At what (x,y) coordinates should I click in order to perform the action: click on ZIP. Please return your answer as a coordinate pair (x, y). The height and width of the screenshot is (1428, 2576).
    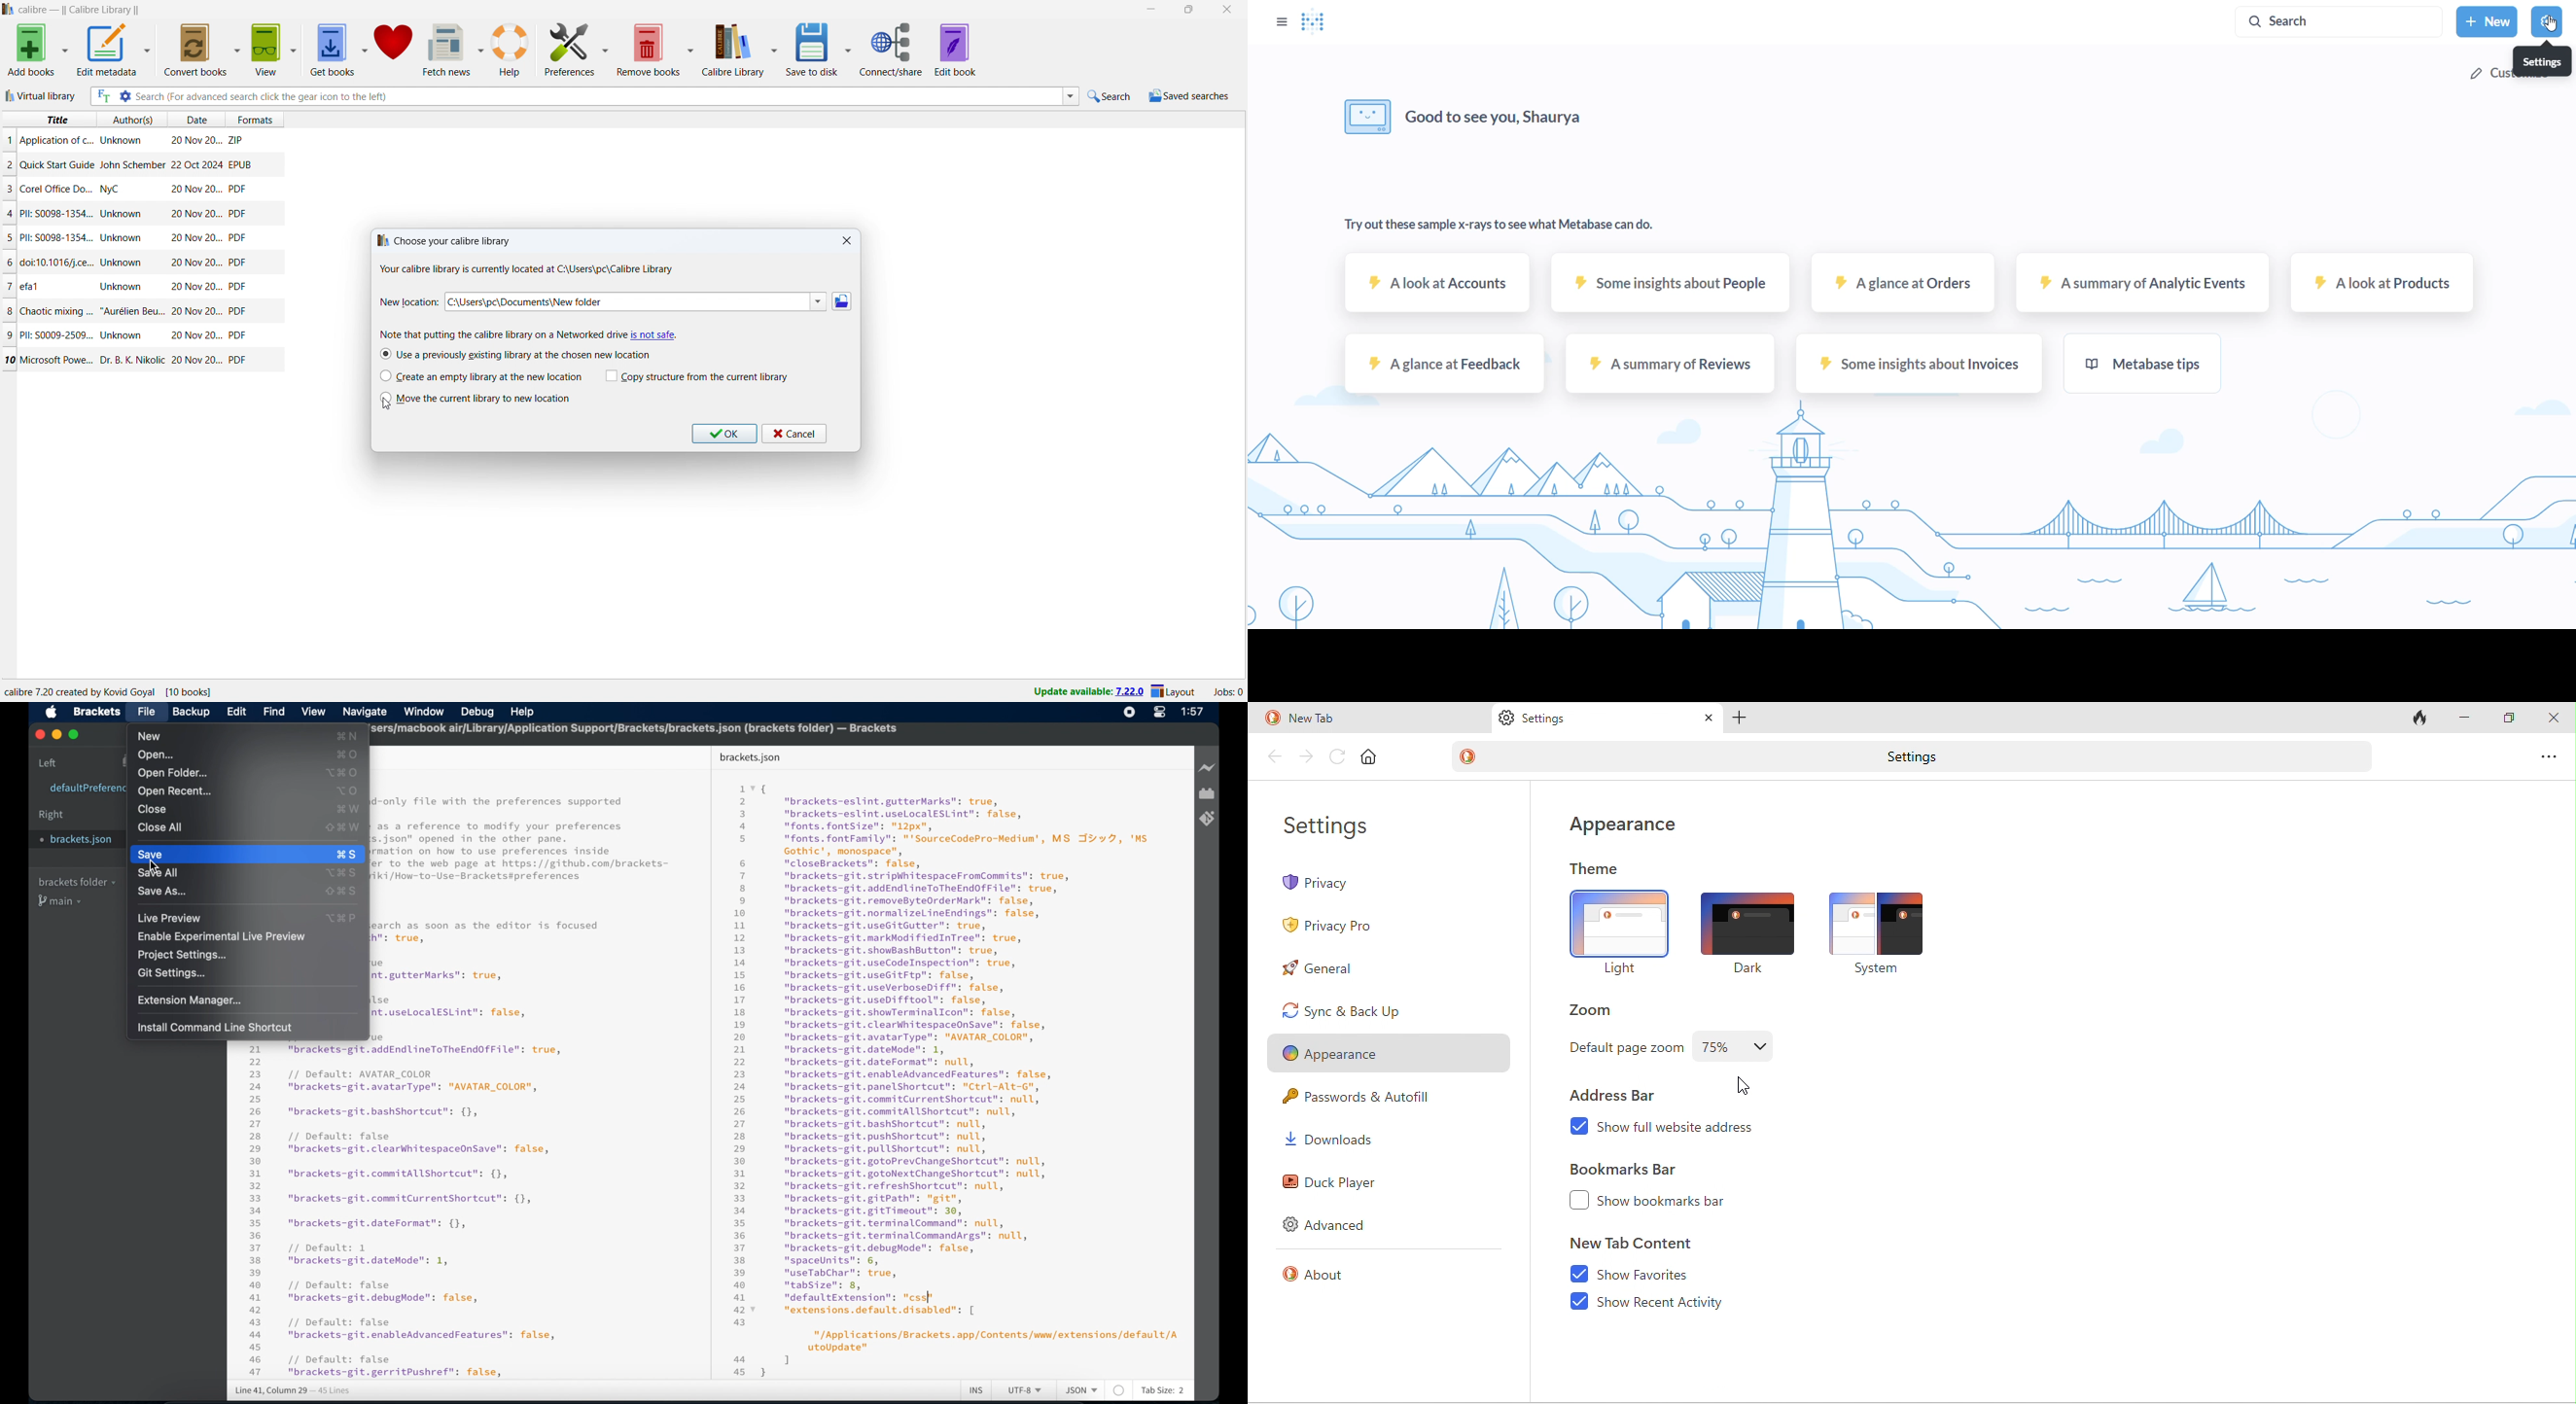
    Looking at the image, I should click on (237, 138).